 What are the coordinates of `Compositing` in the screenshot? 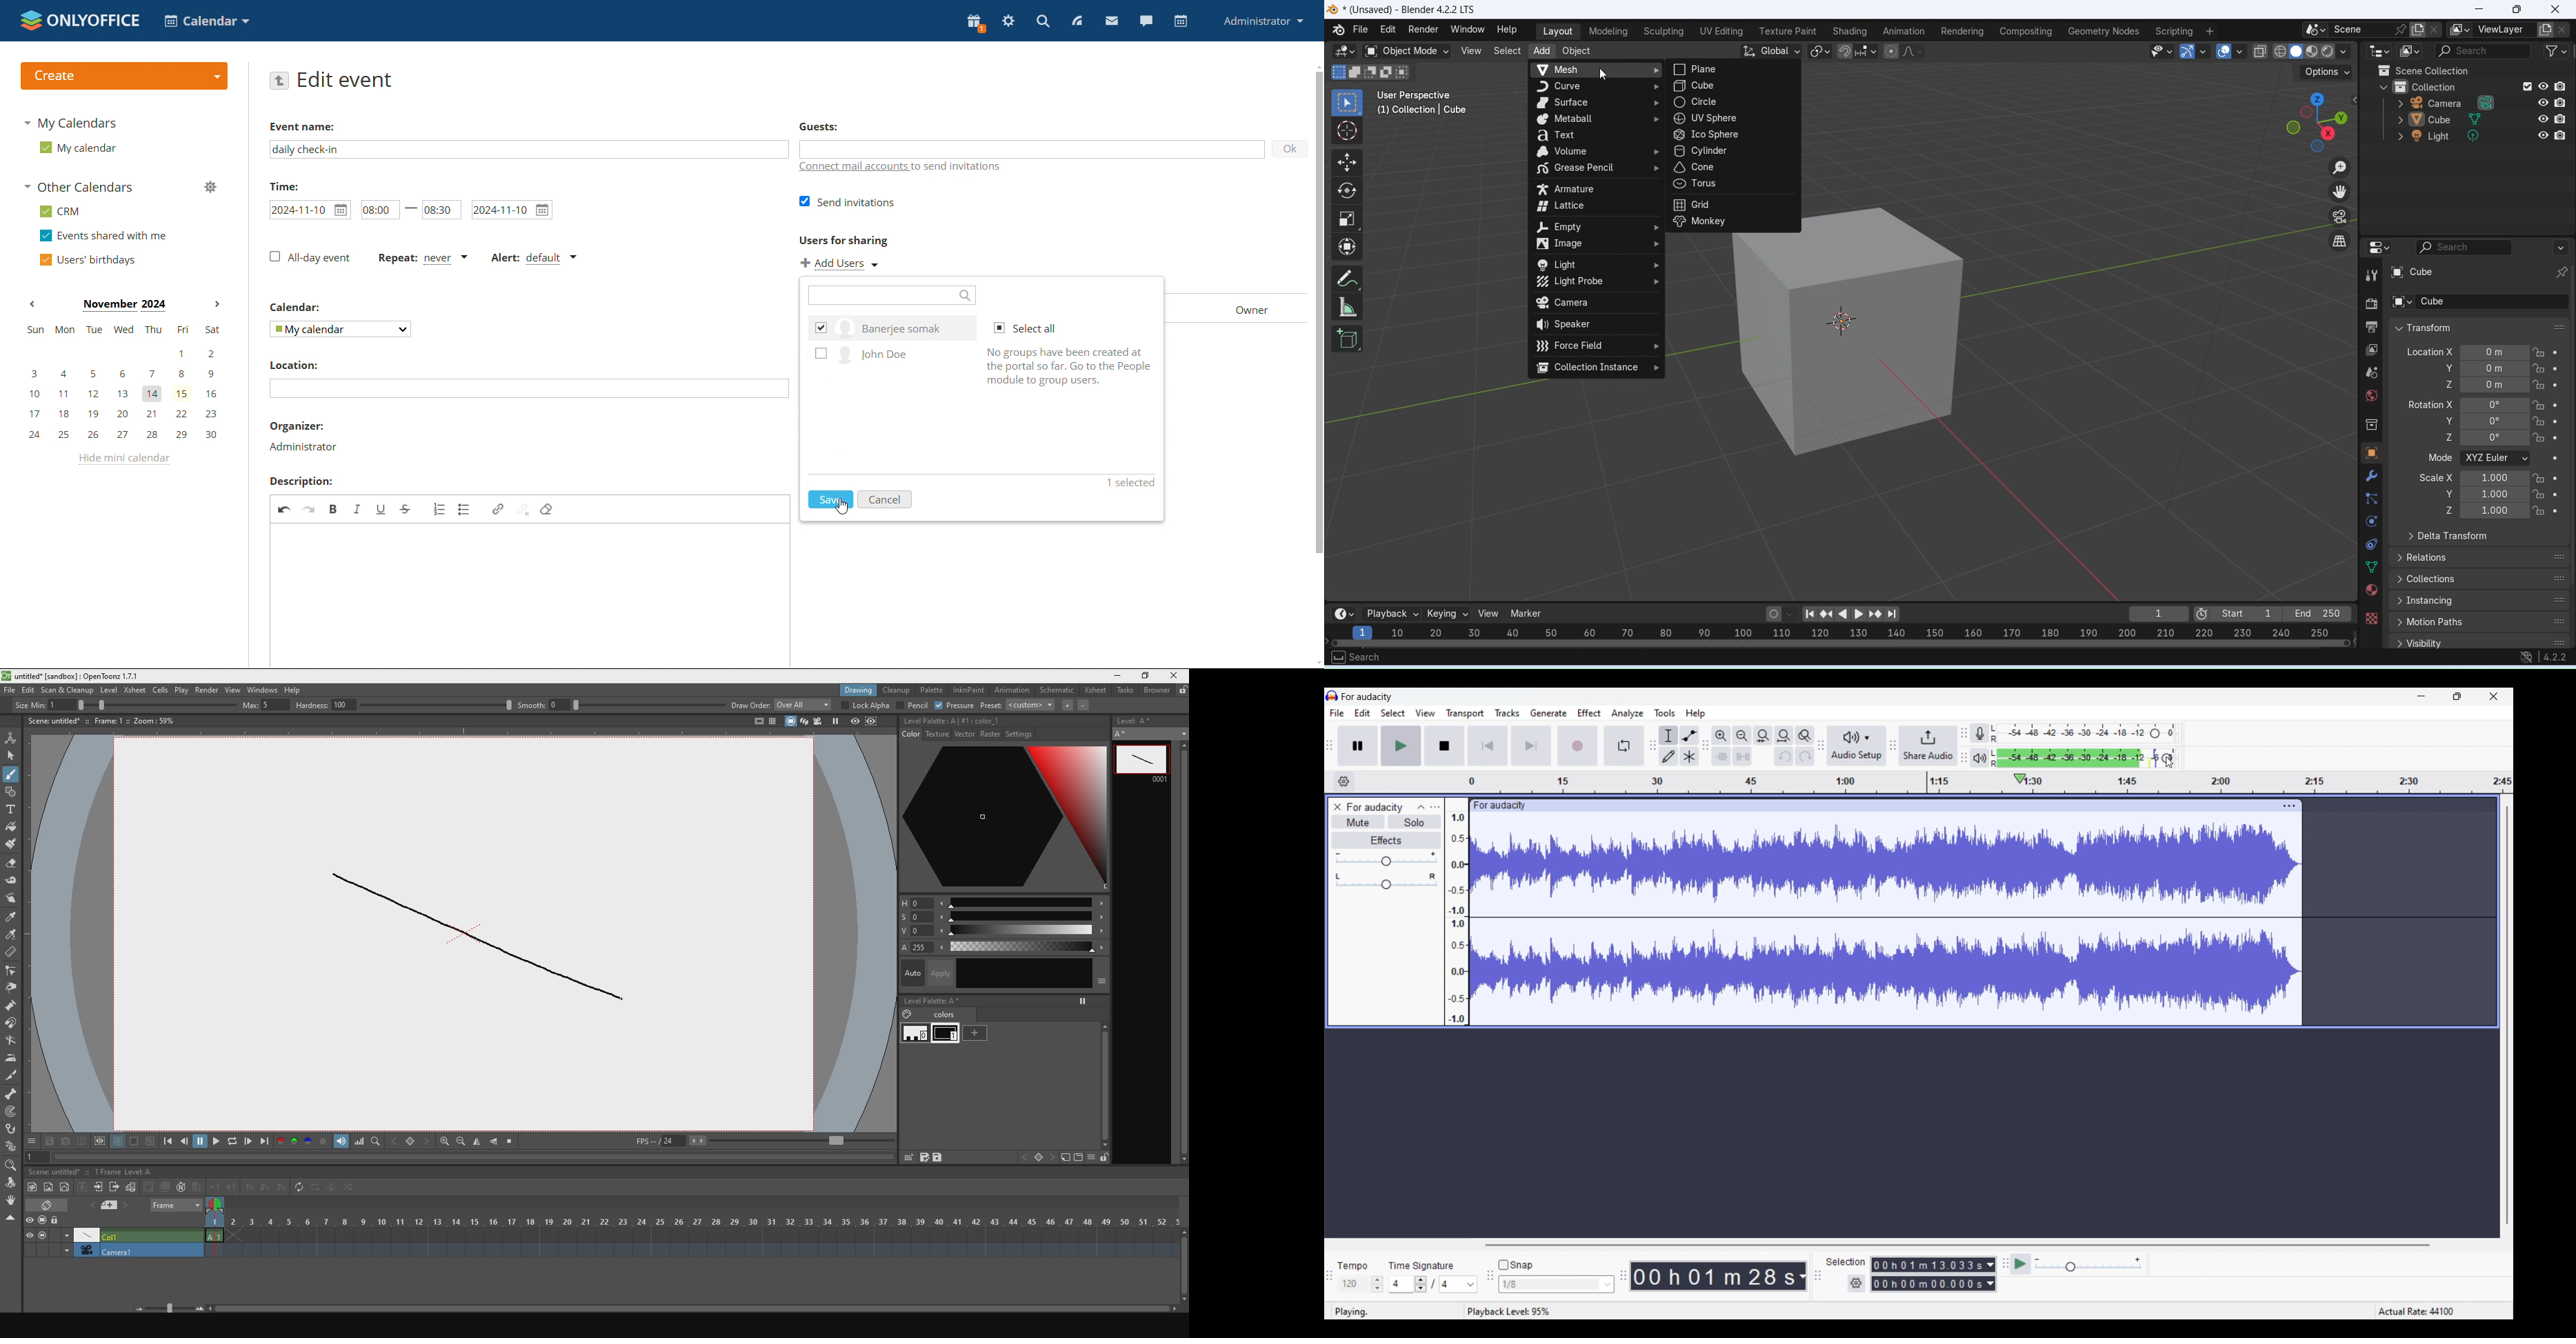 It's located at (2026, 32).